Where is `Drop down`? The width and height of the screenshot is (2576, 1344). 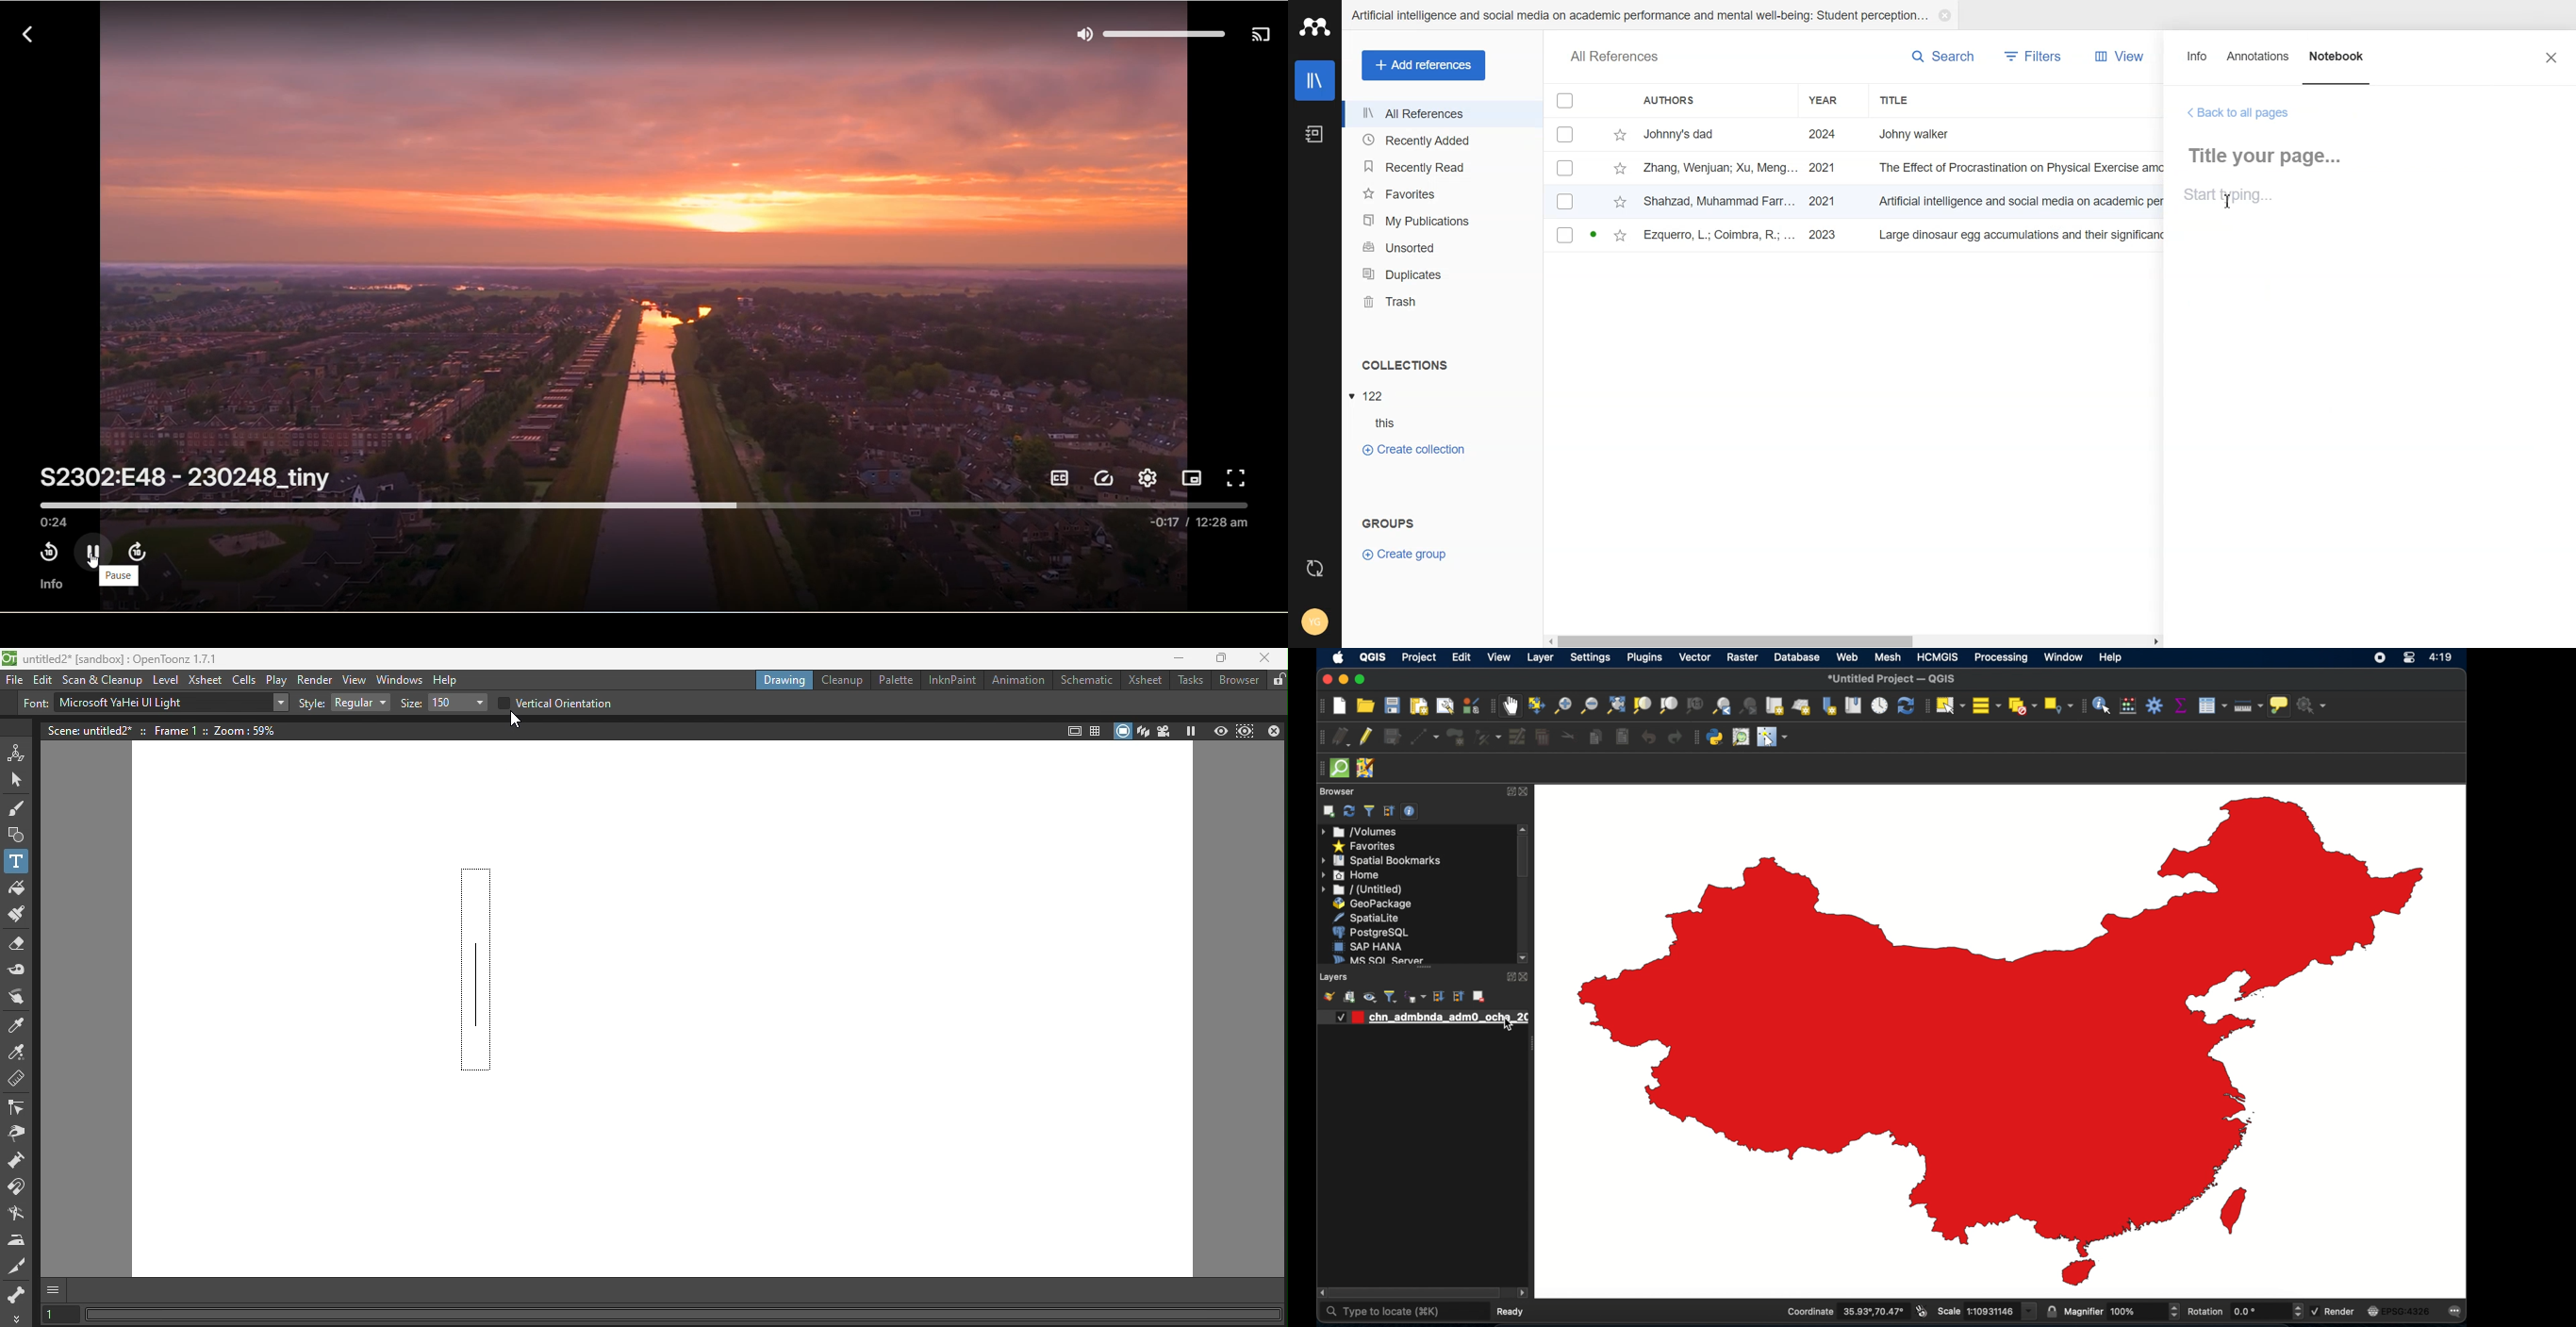 Drop down is located at coordinates (458, 703).